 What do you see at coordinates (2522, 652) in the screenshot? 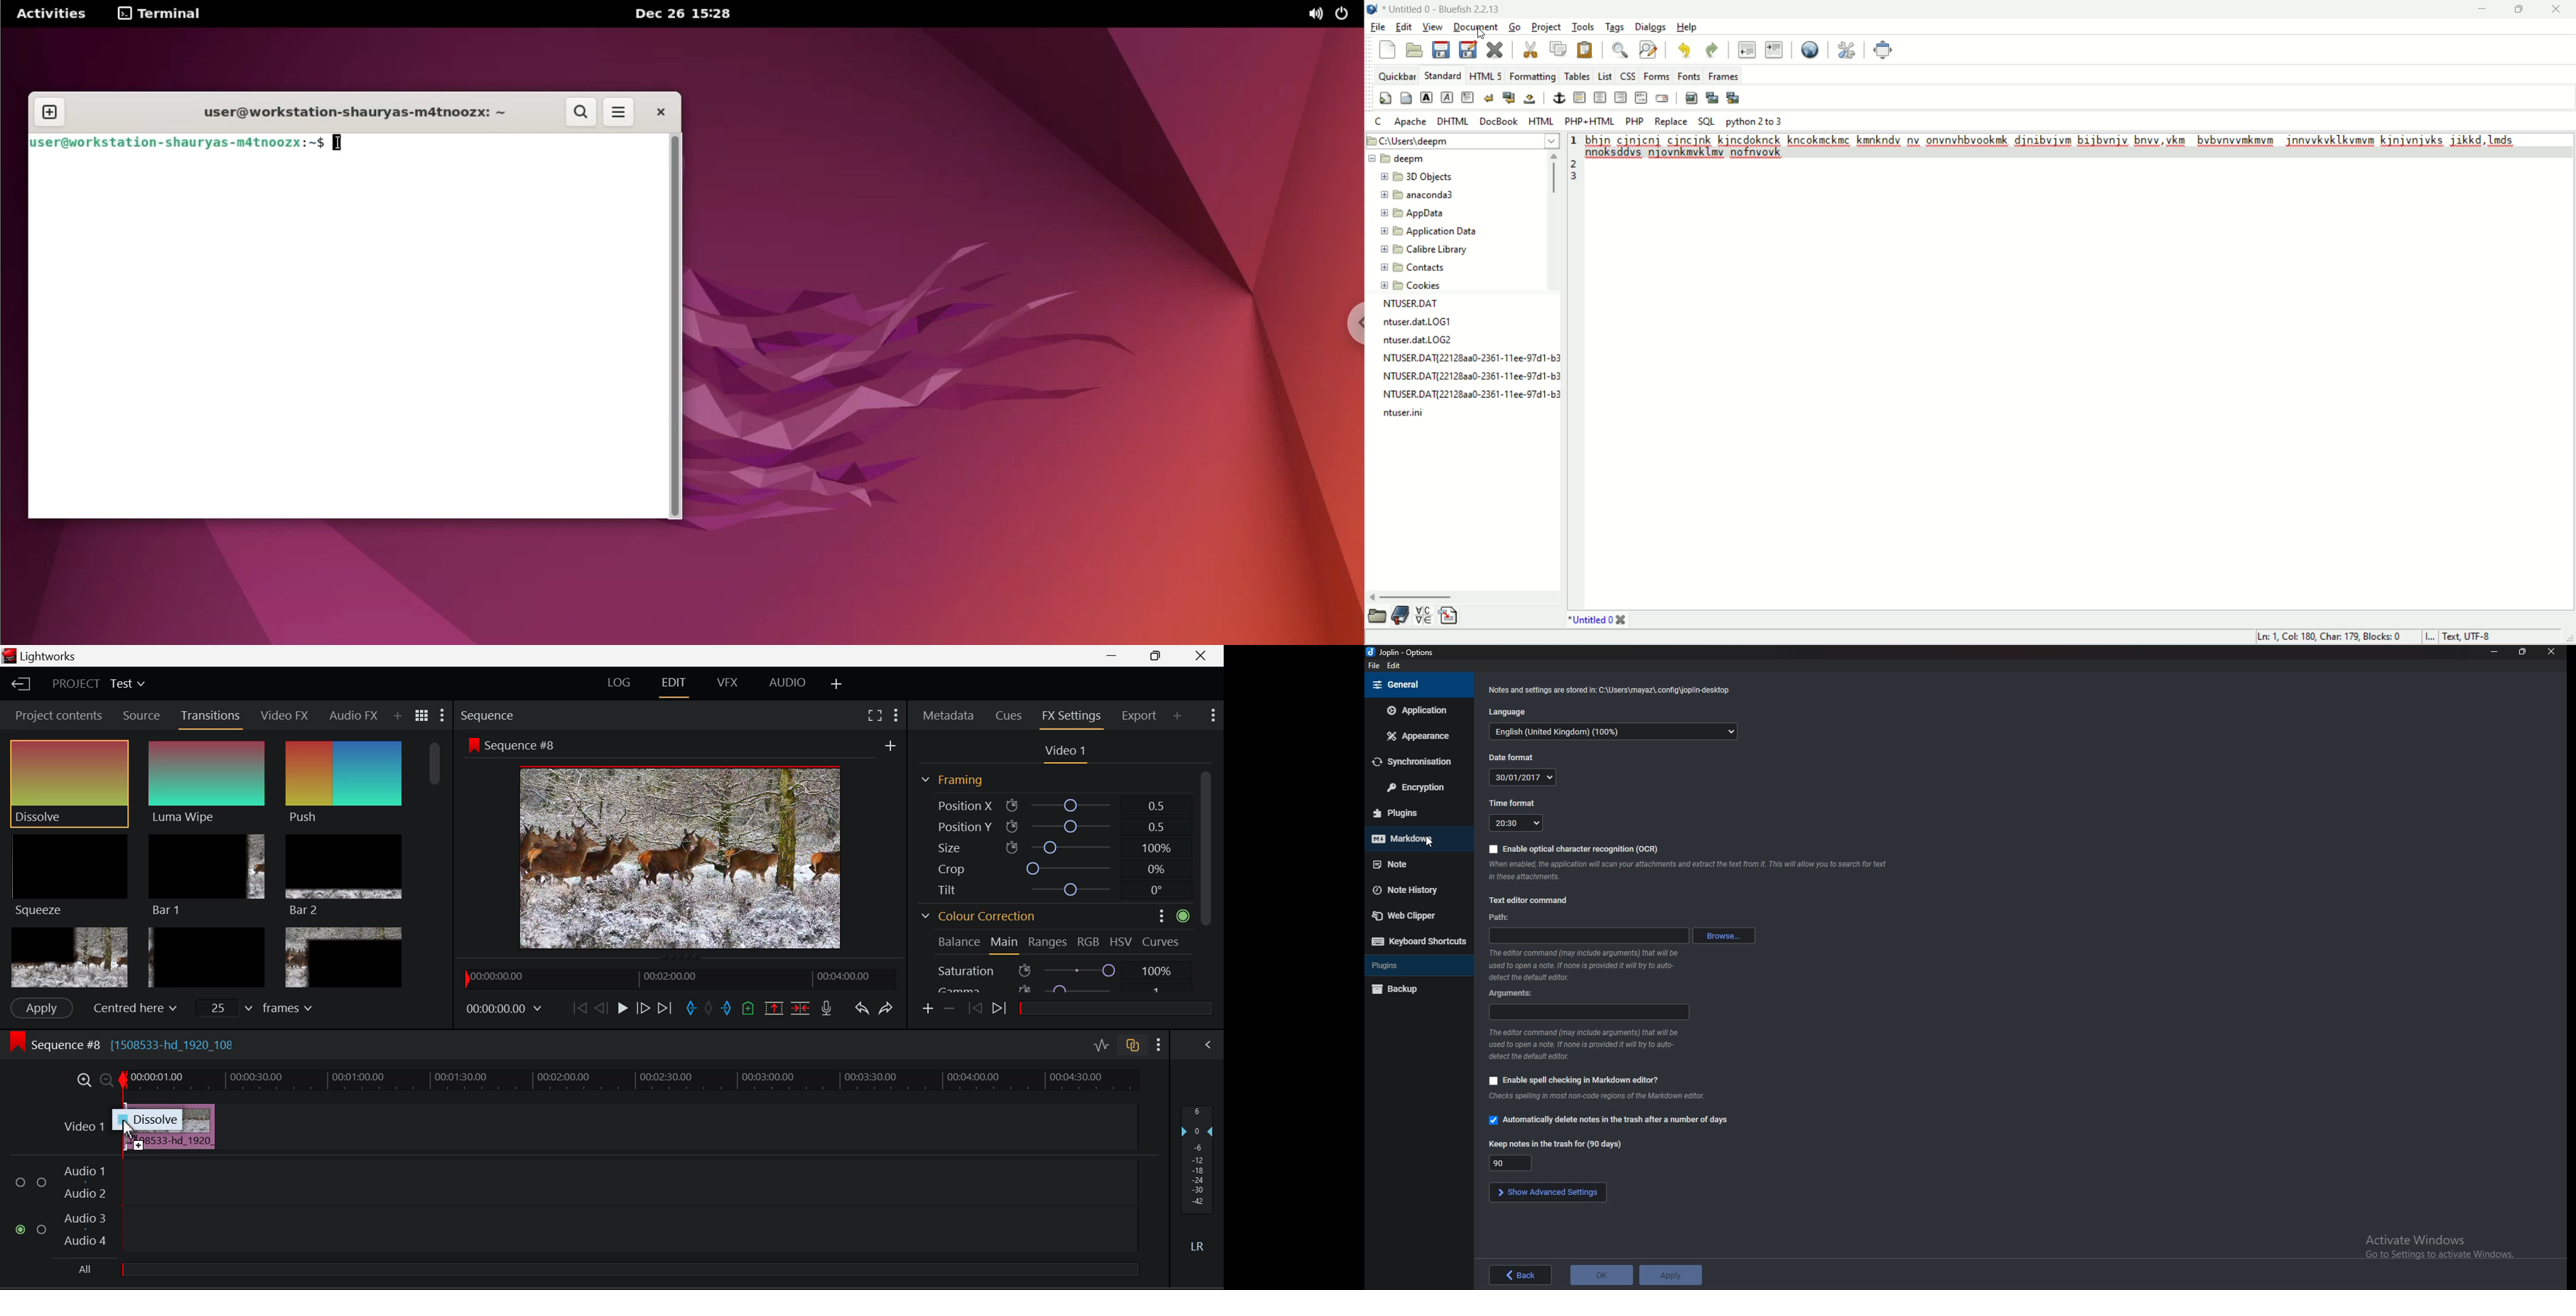
I see `resize` at bounding box center [2522, 652].